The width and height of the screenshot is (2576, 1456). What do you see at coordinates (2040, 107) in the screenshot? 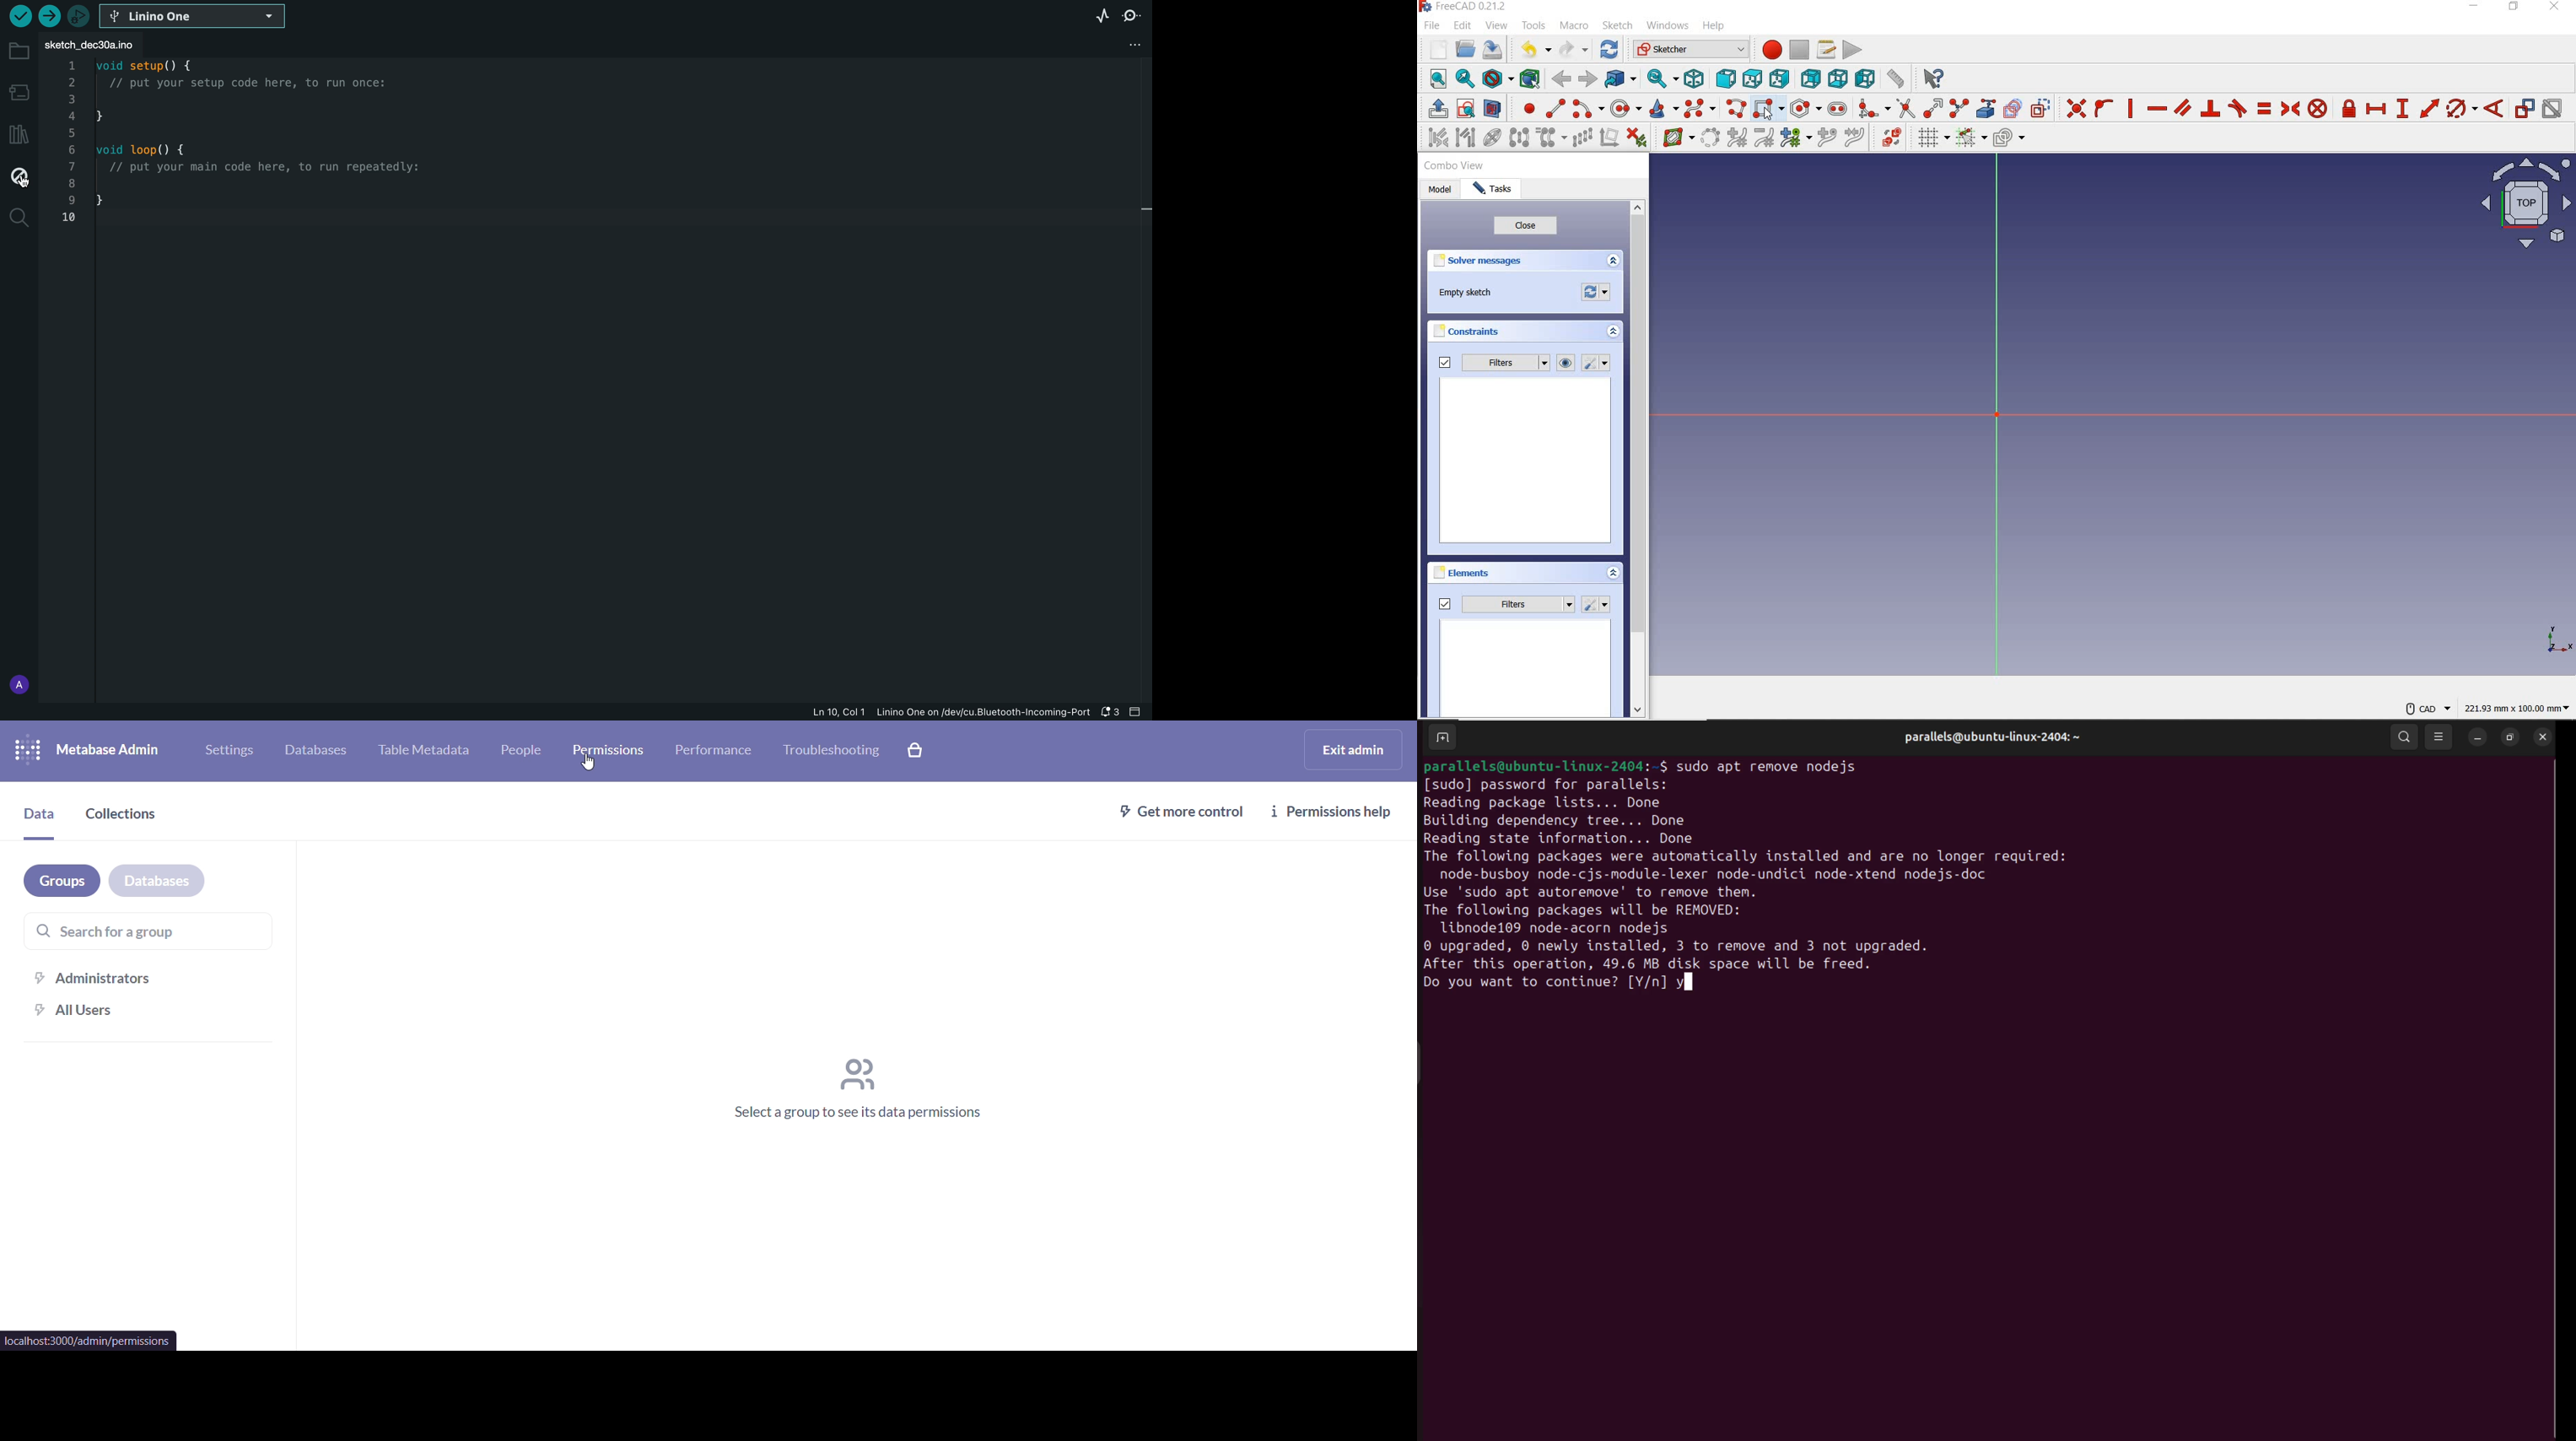
I see `toggle construction geometry` at bounding box center [2040, 107].